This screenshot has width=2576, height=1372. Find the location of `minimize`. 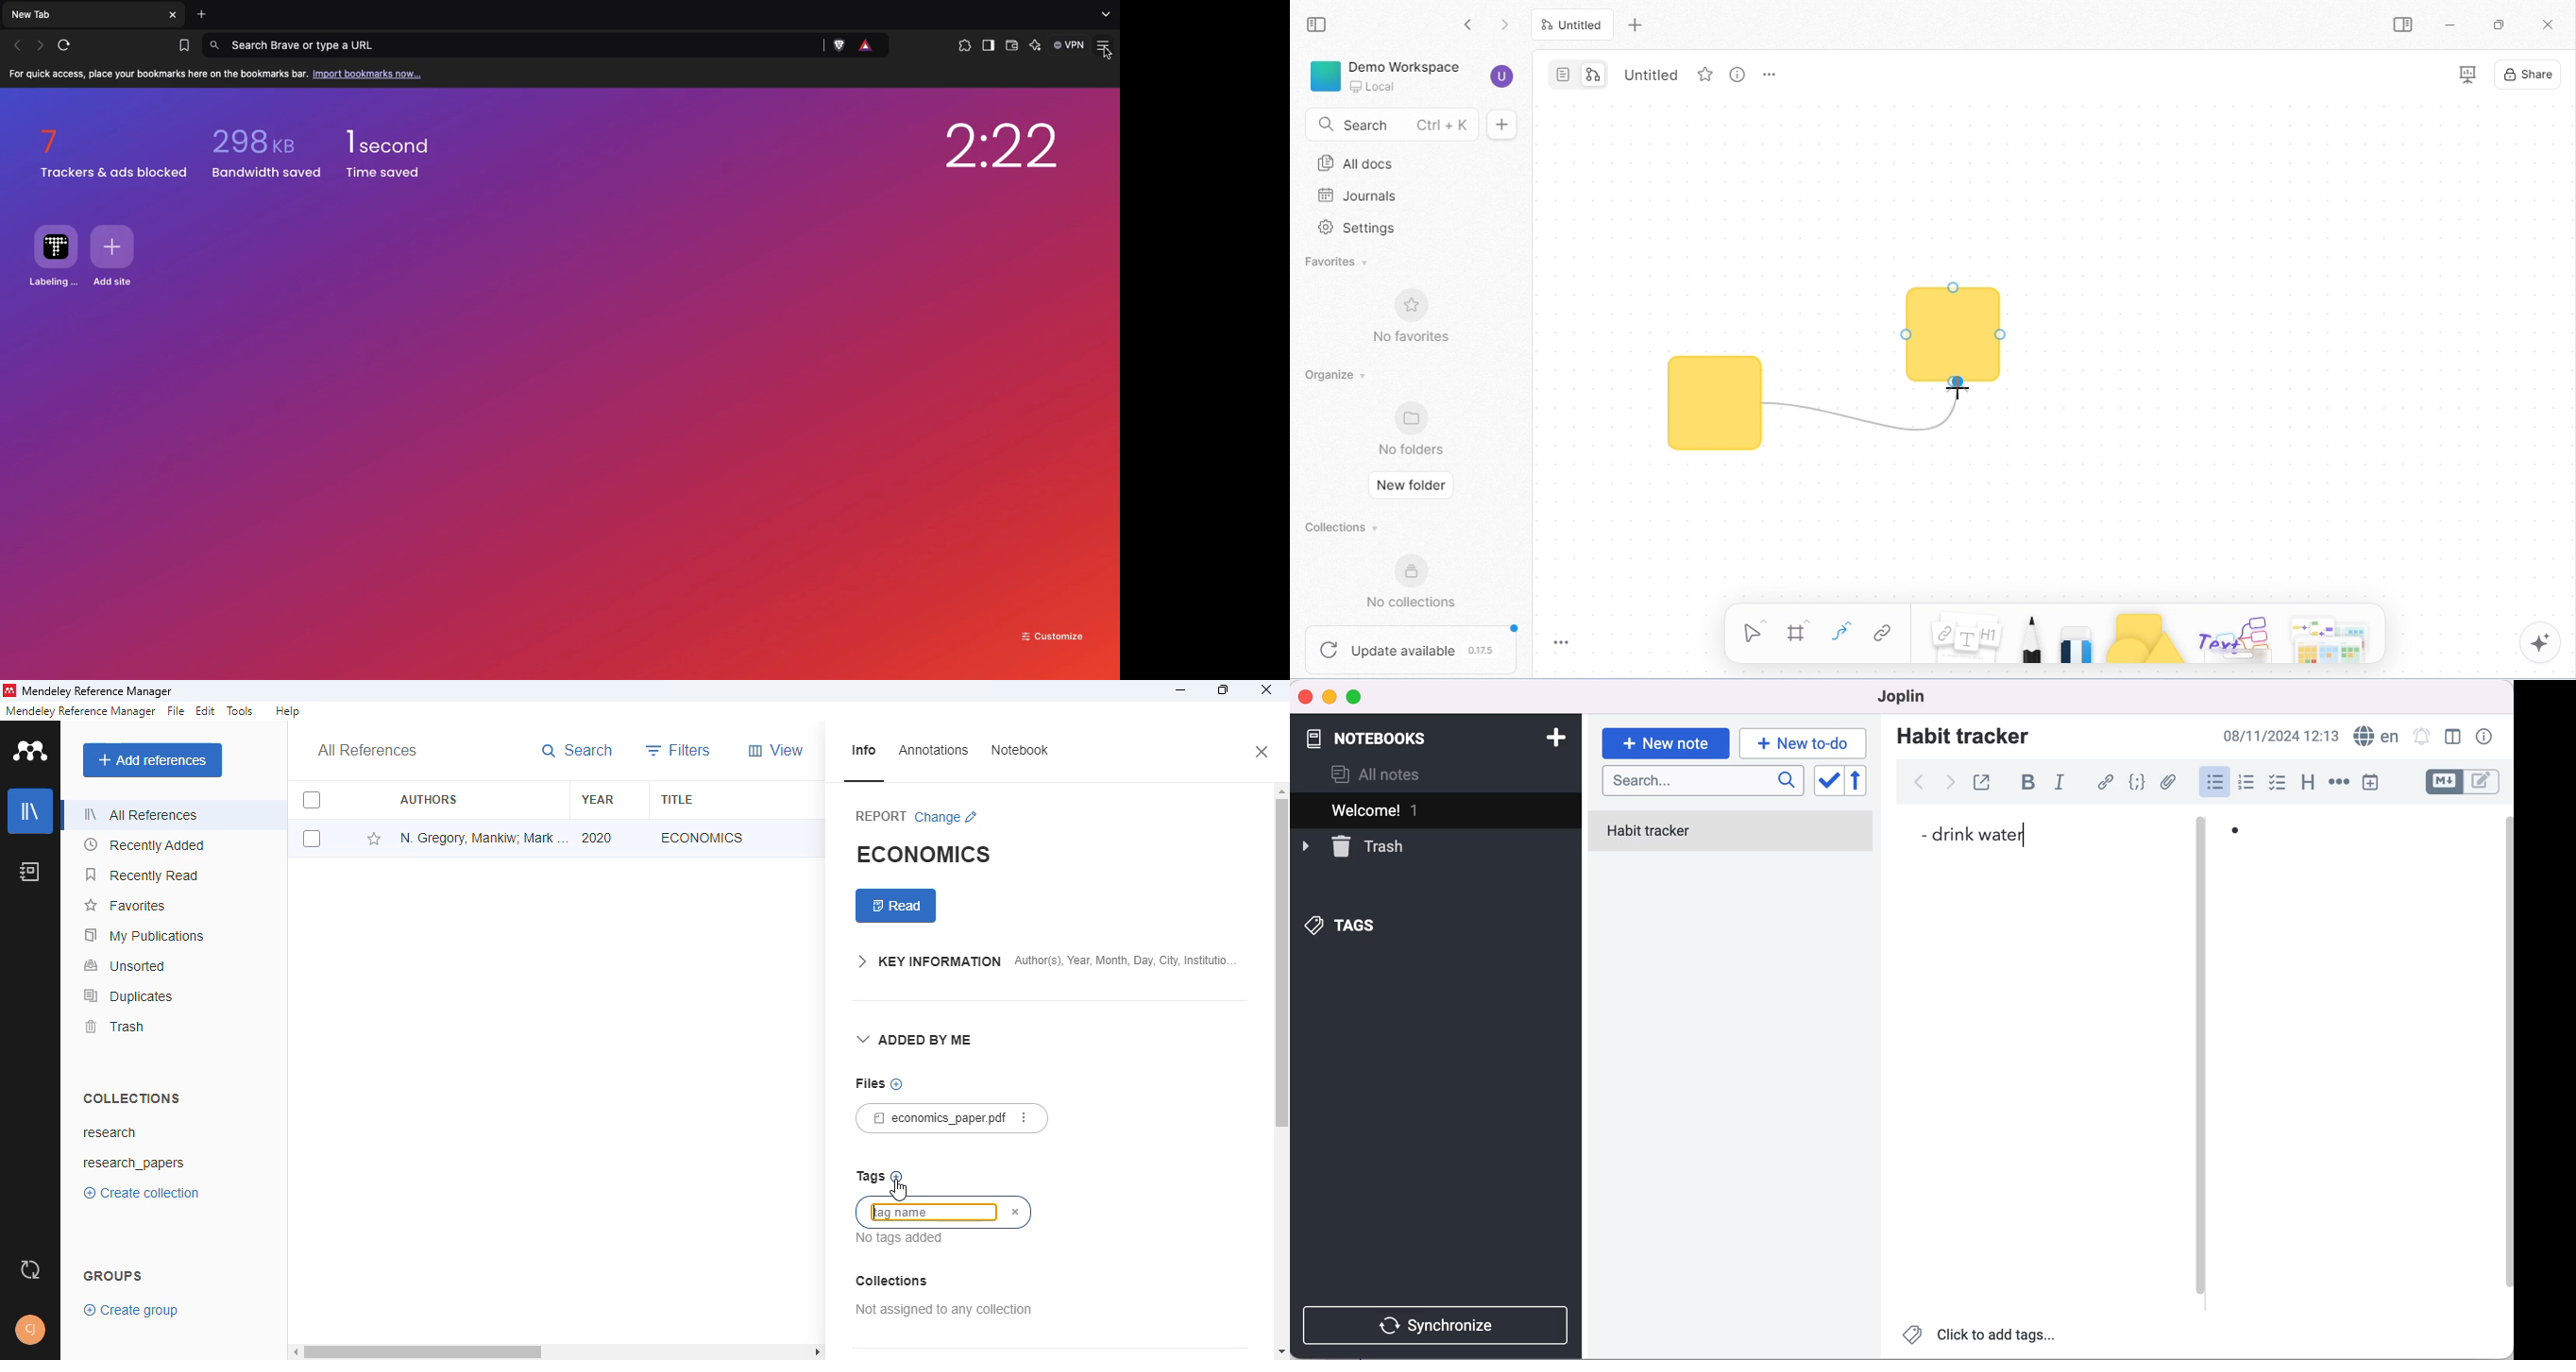

minimize is located at coordinates (1182, 689).